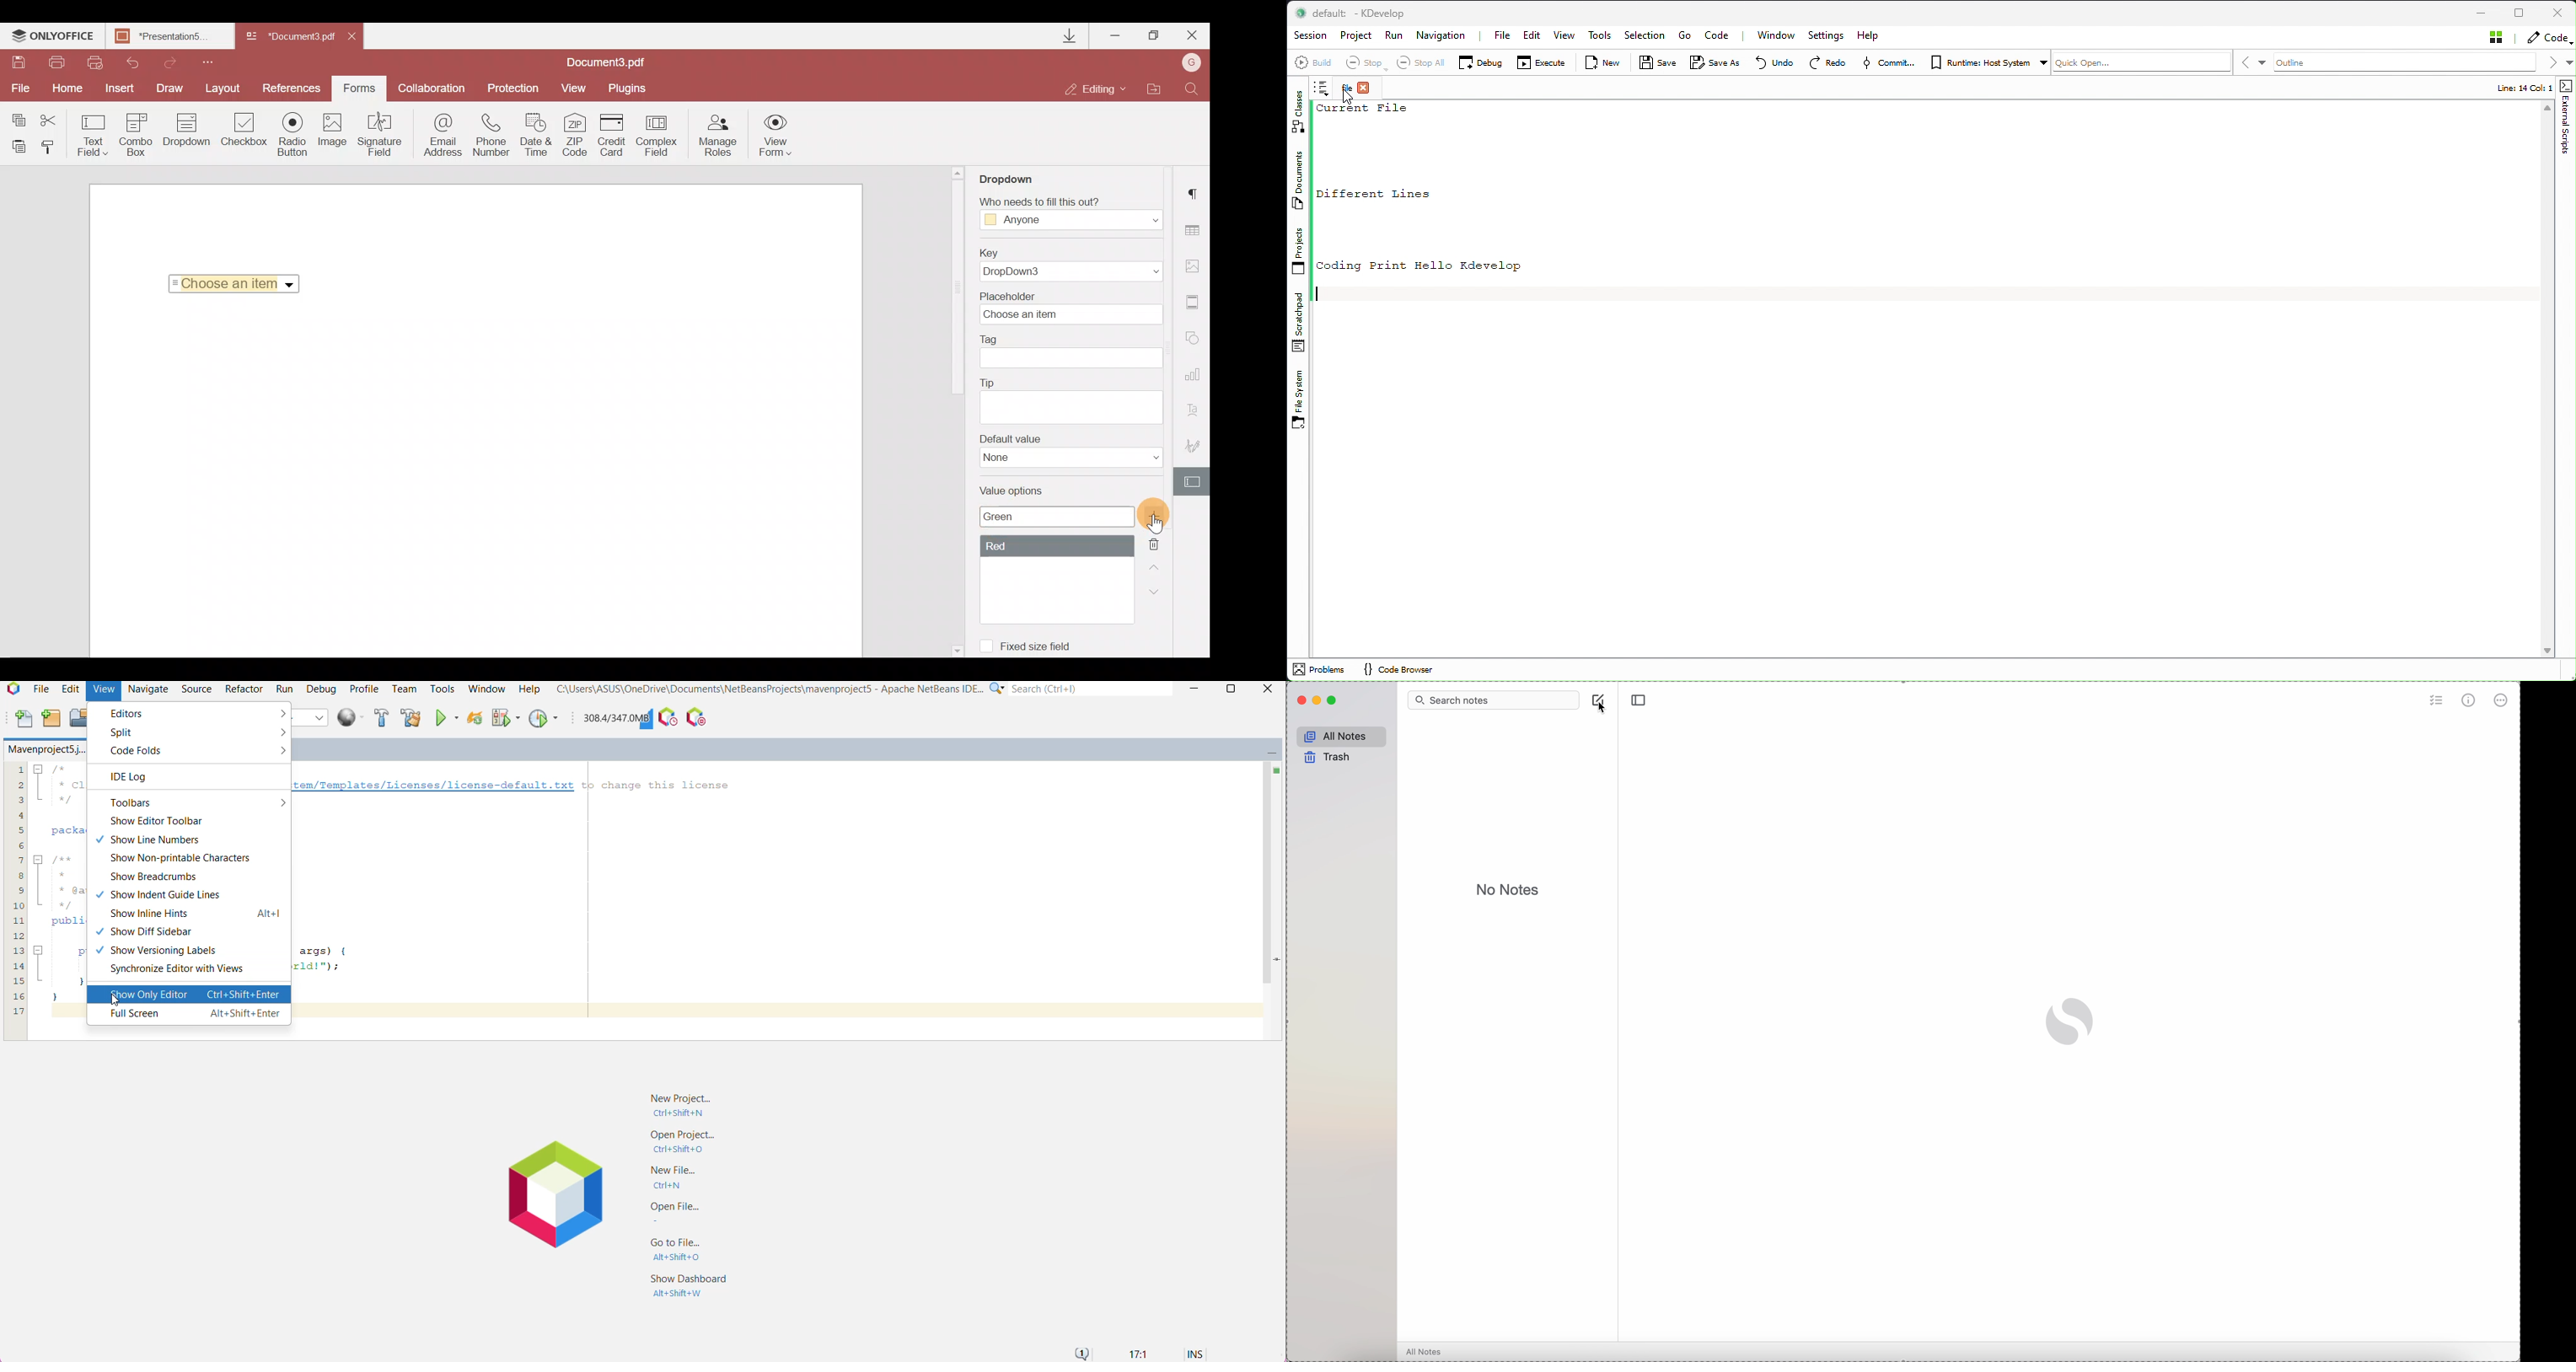 The width and height of the screenshot is (2576, 1372). Describe the element at coordinates (54, 38) in the screenshot. I see `ONLYOFFICE` at that location.